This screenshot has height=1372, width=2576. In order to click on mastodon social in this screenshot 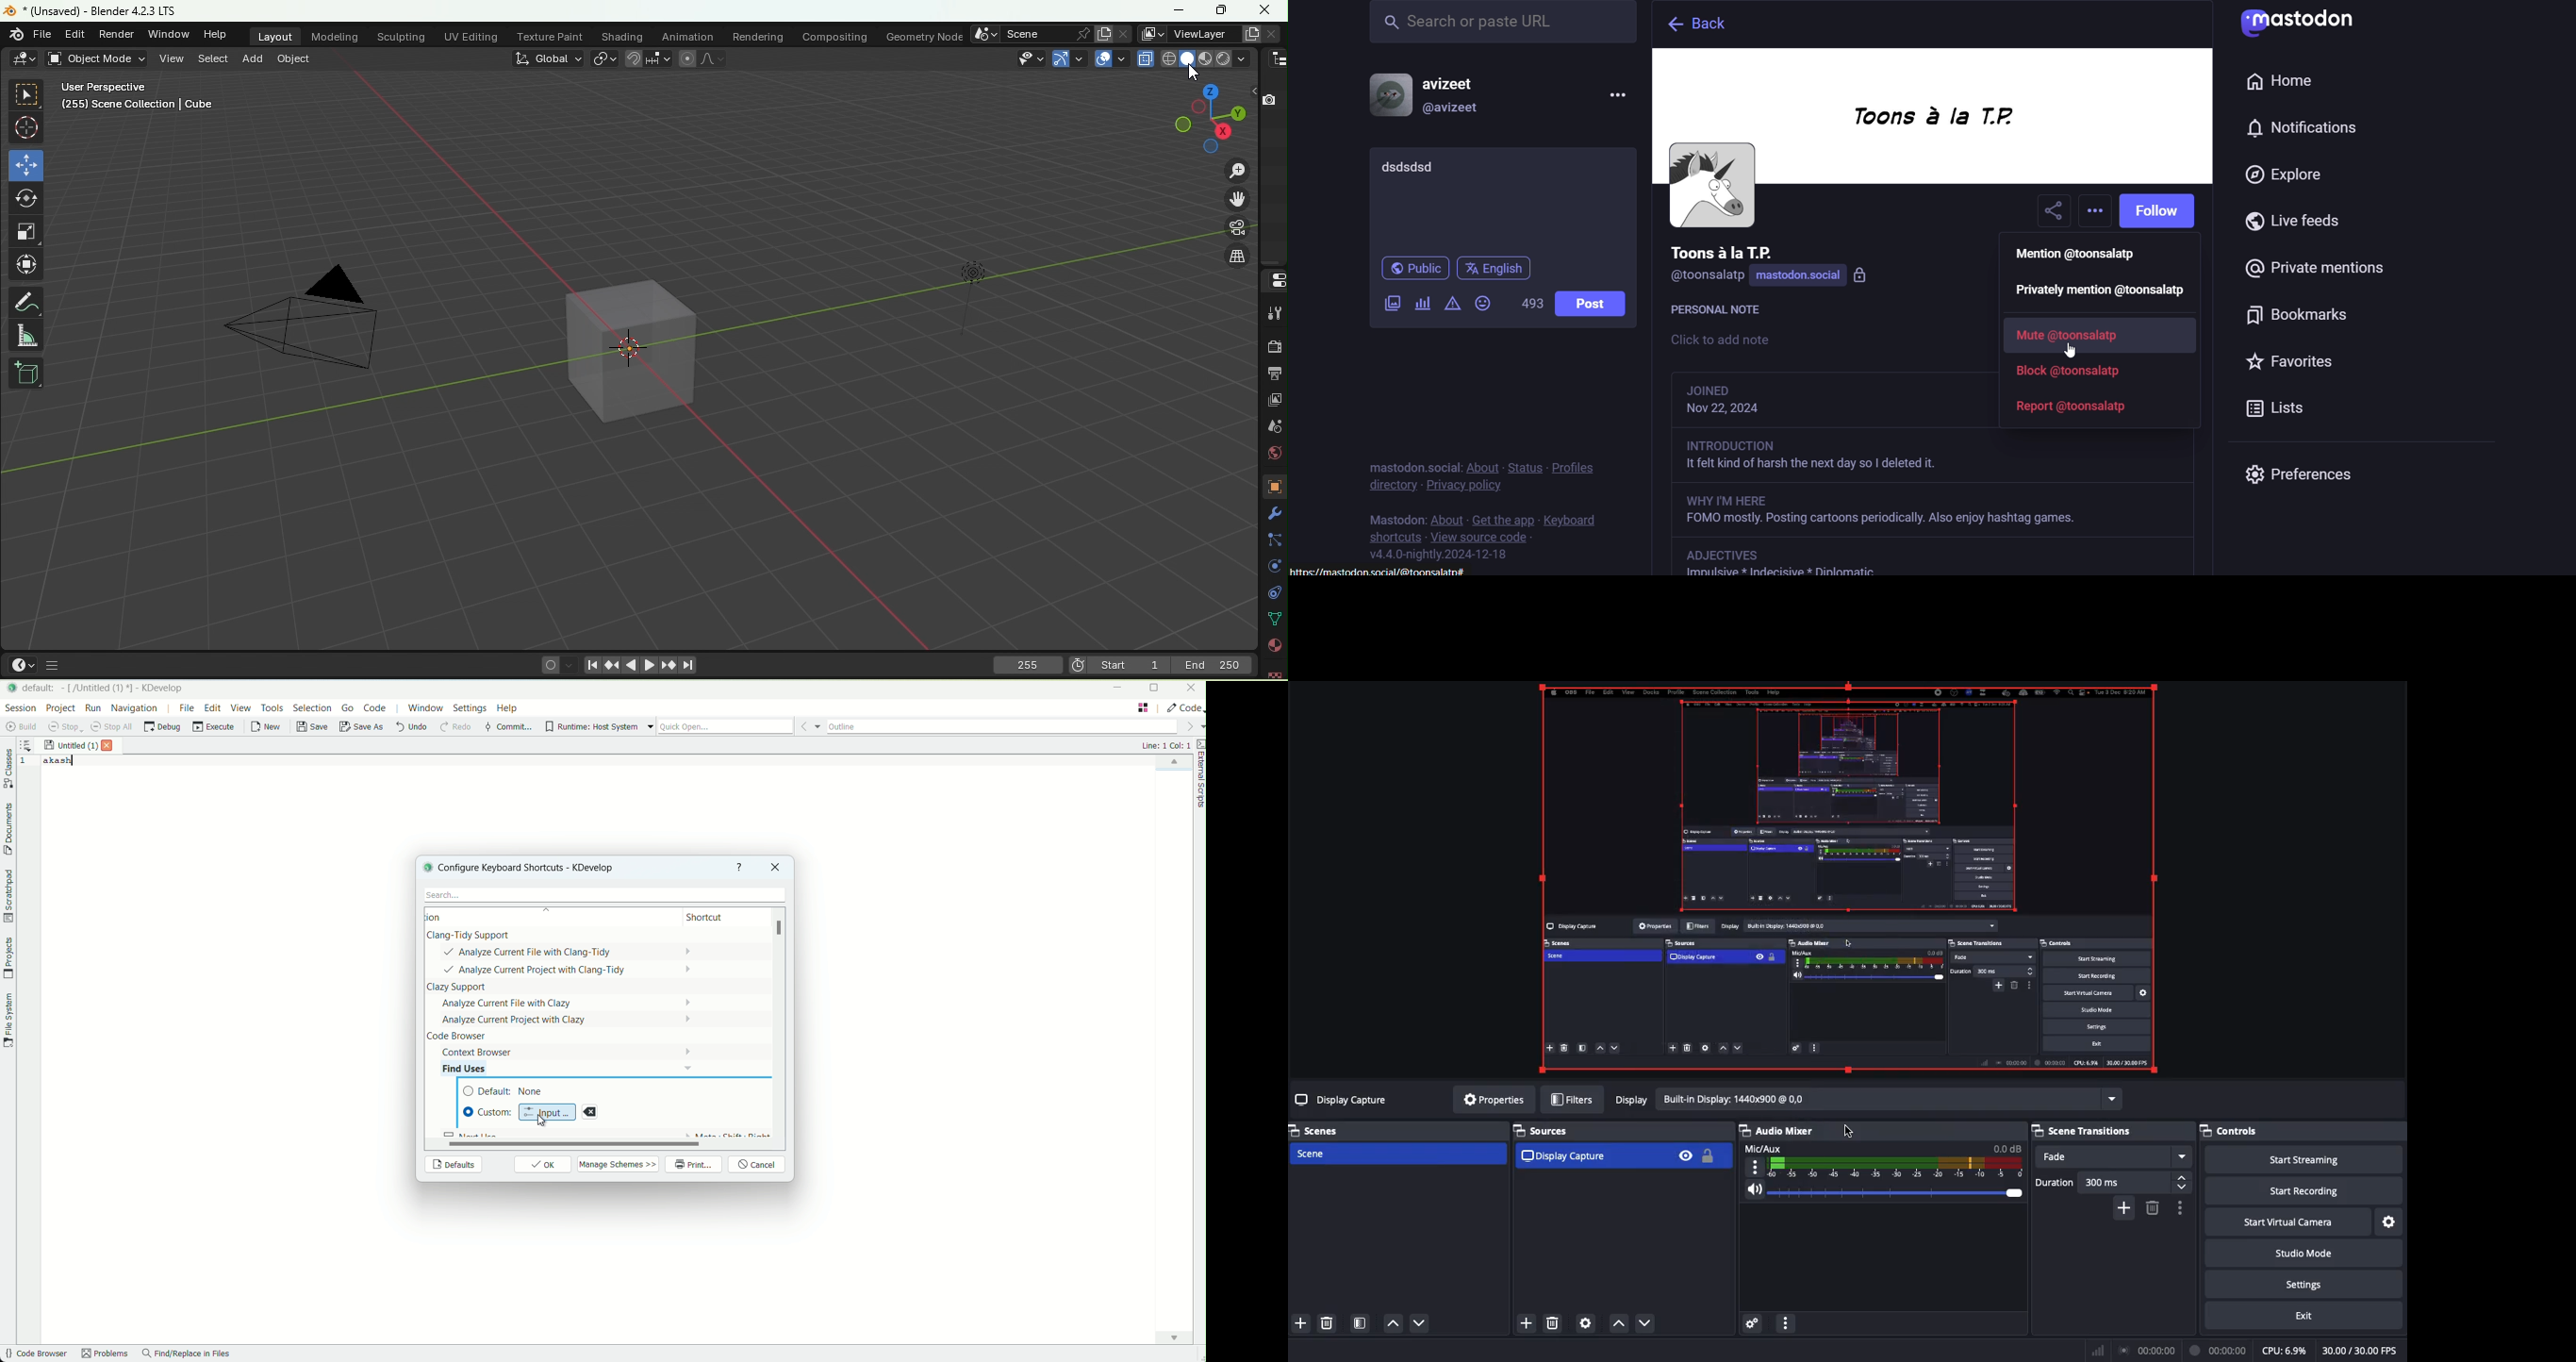, I will do `click(1818, 276)`.